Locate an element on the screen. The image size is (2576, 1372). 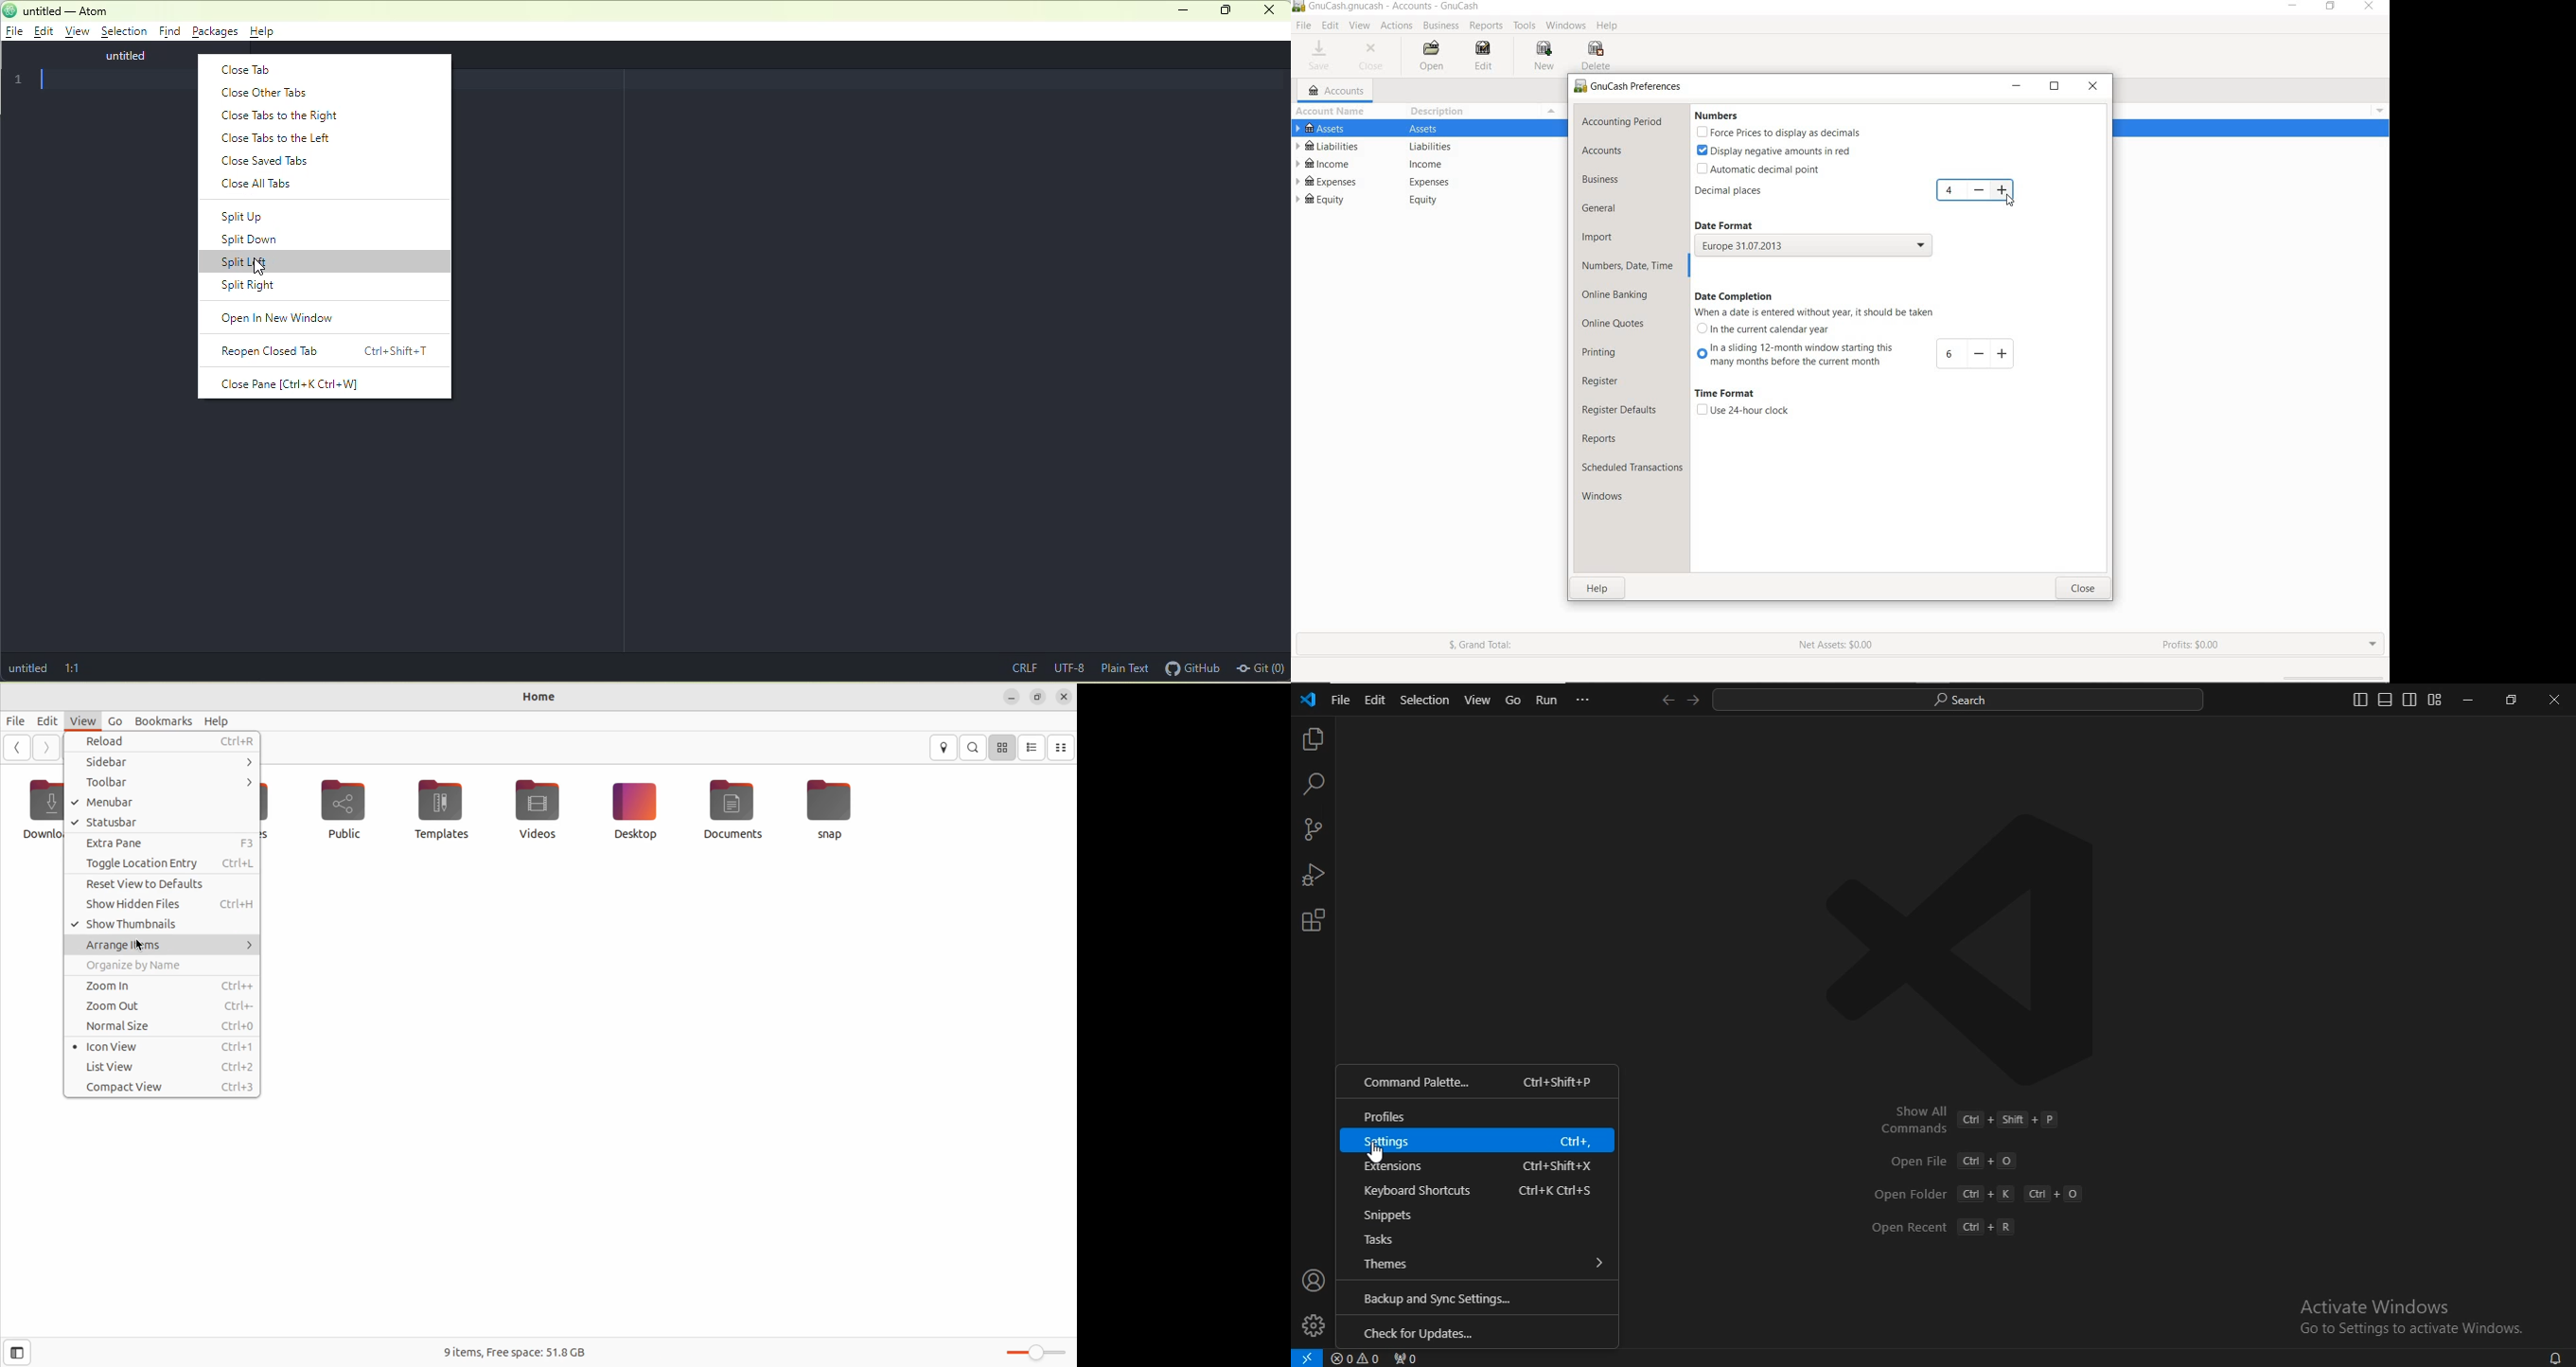
NEW is located at coordinates (1543, 57).